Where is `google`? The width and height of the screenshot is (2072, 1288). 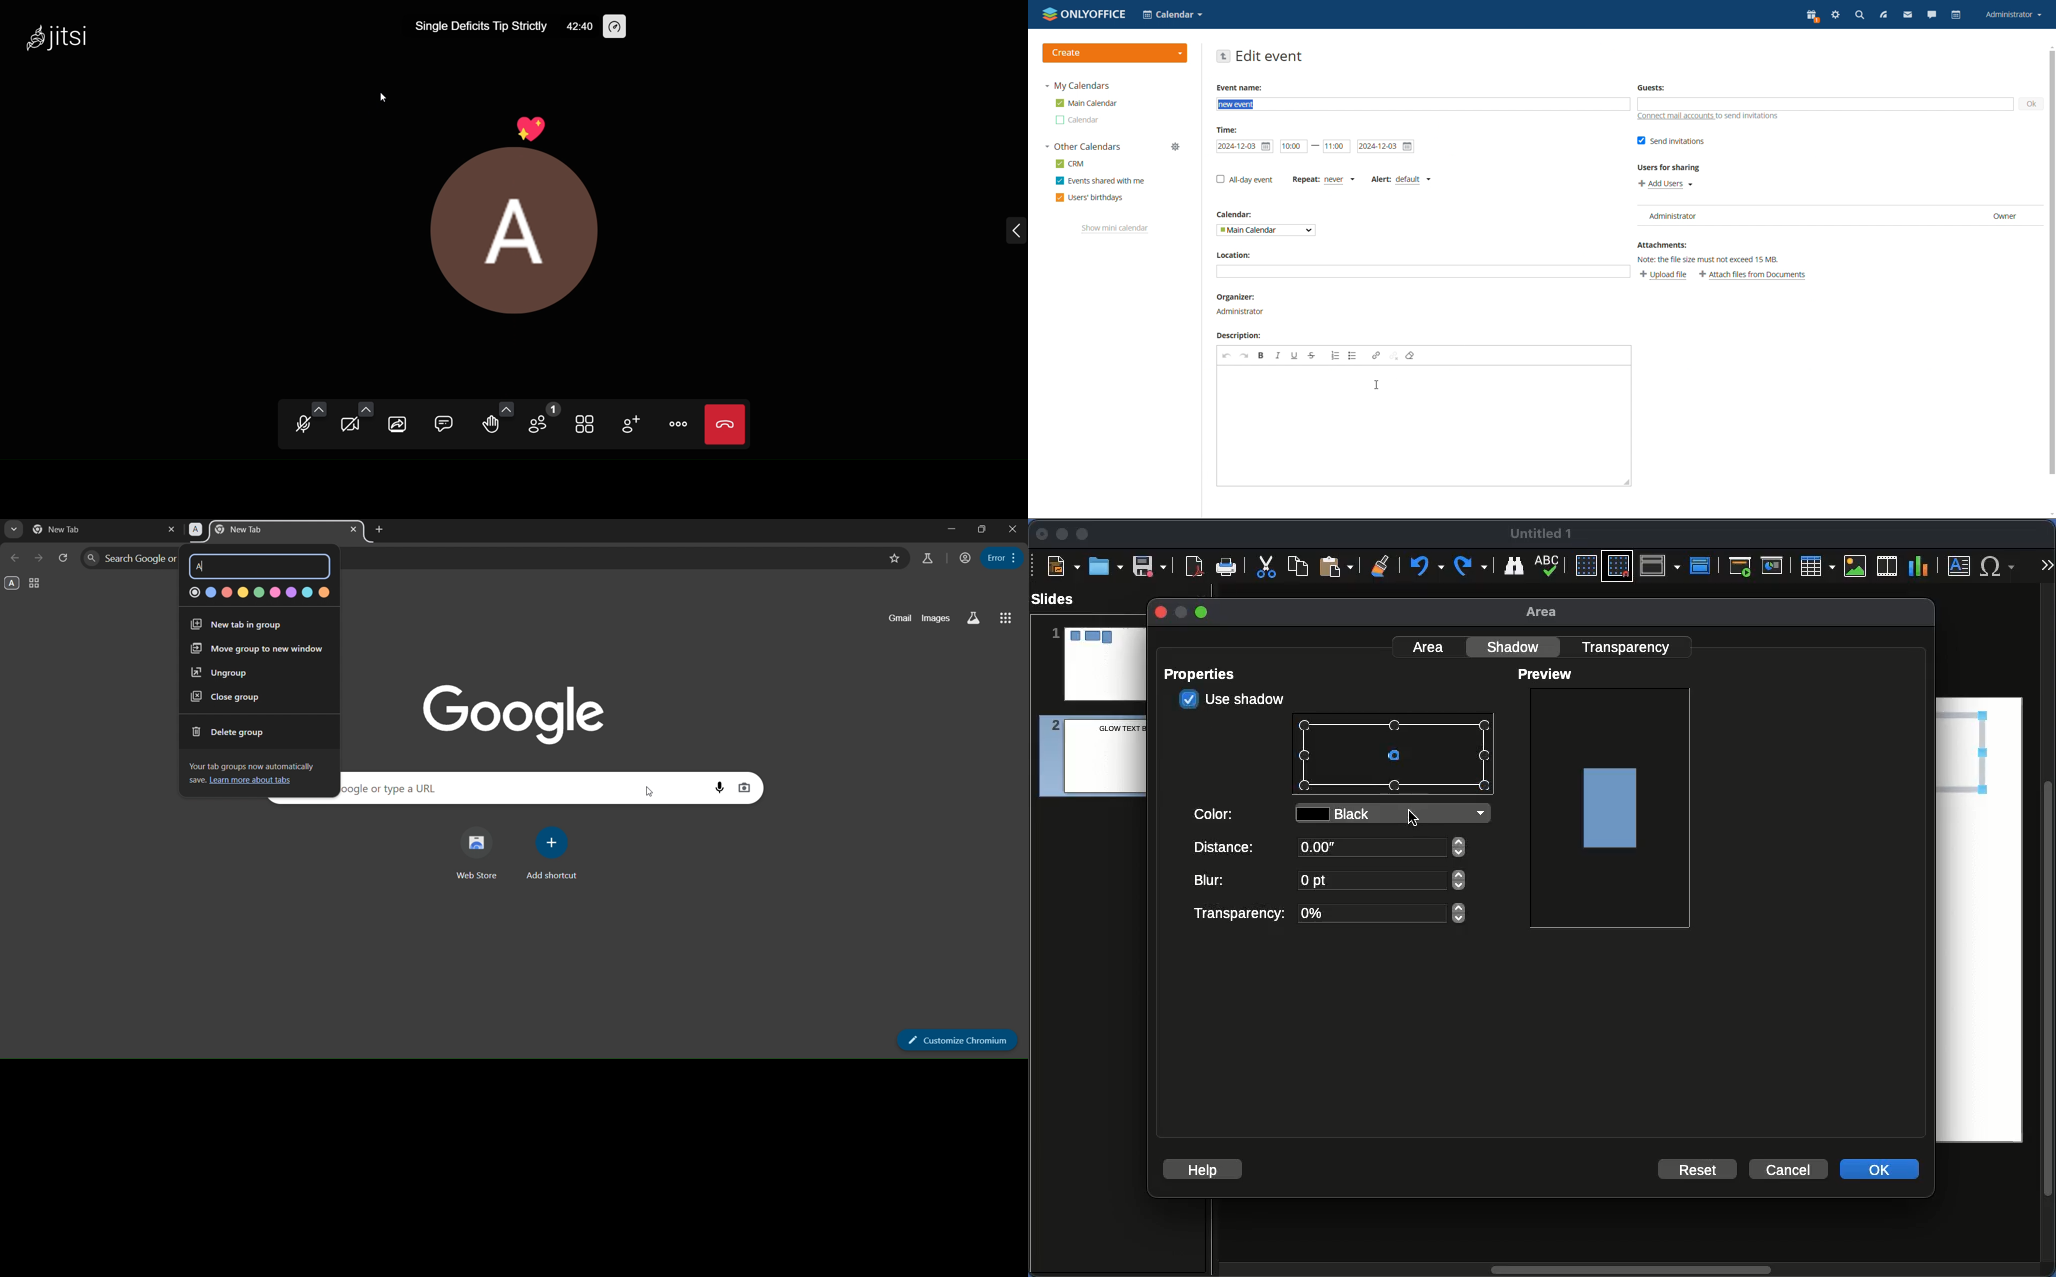
google is located at coordinates (515, 713).